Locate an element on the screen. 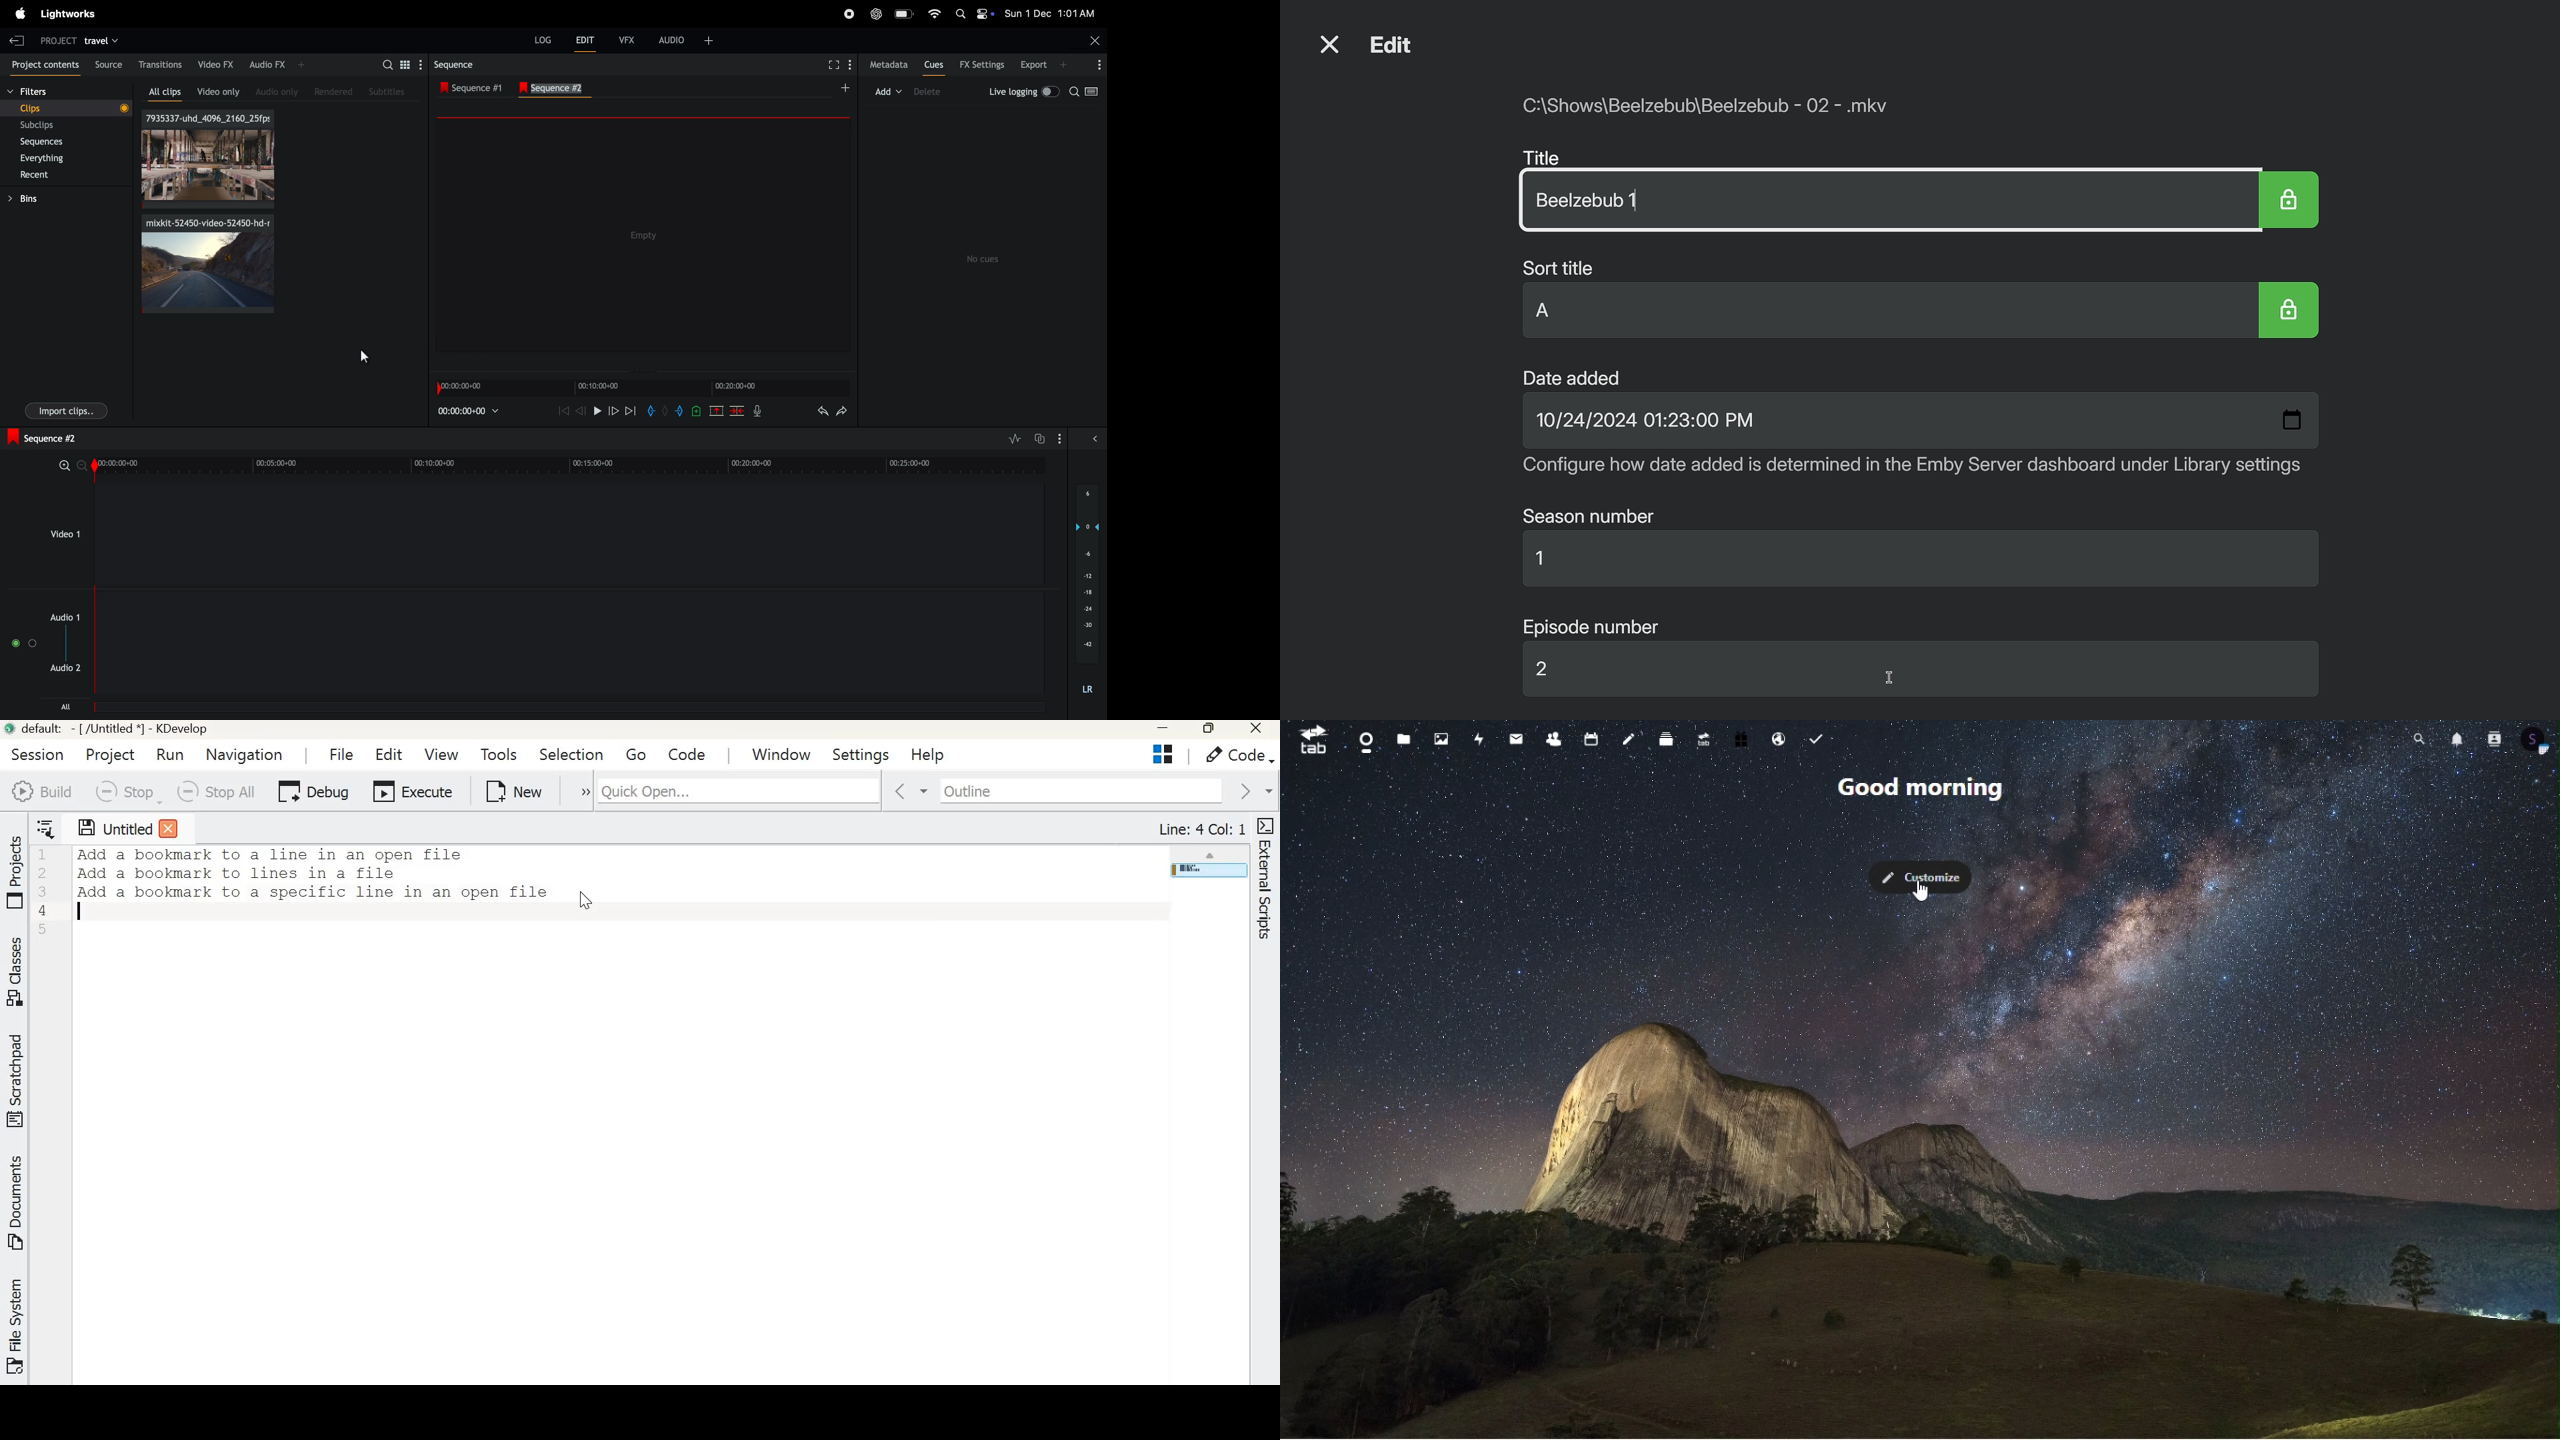 Image resolution: width=2576 pixels, height=1456 pixels. export is located at coordinates (1044, 64).